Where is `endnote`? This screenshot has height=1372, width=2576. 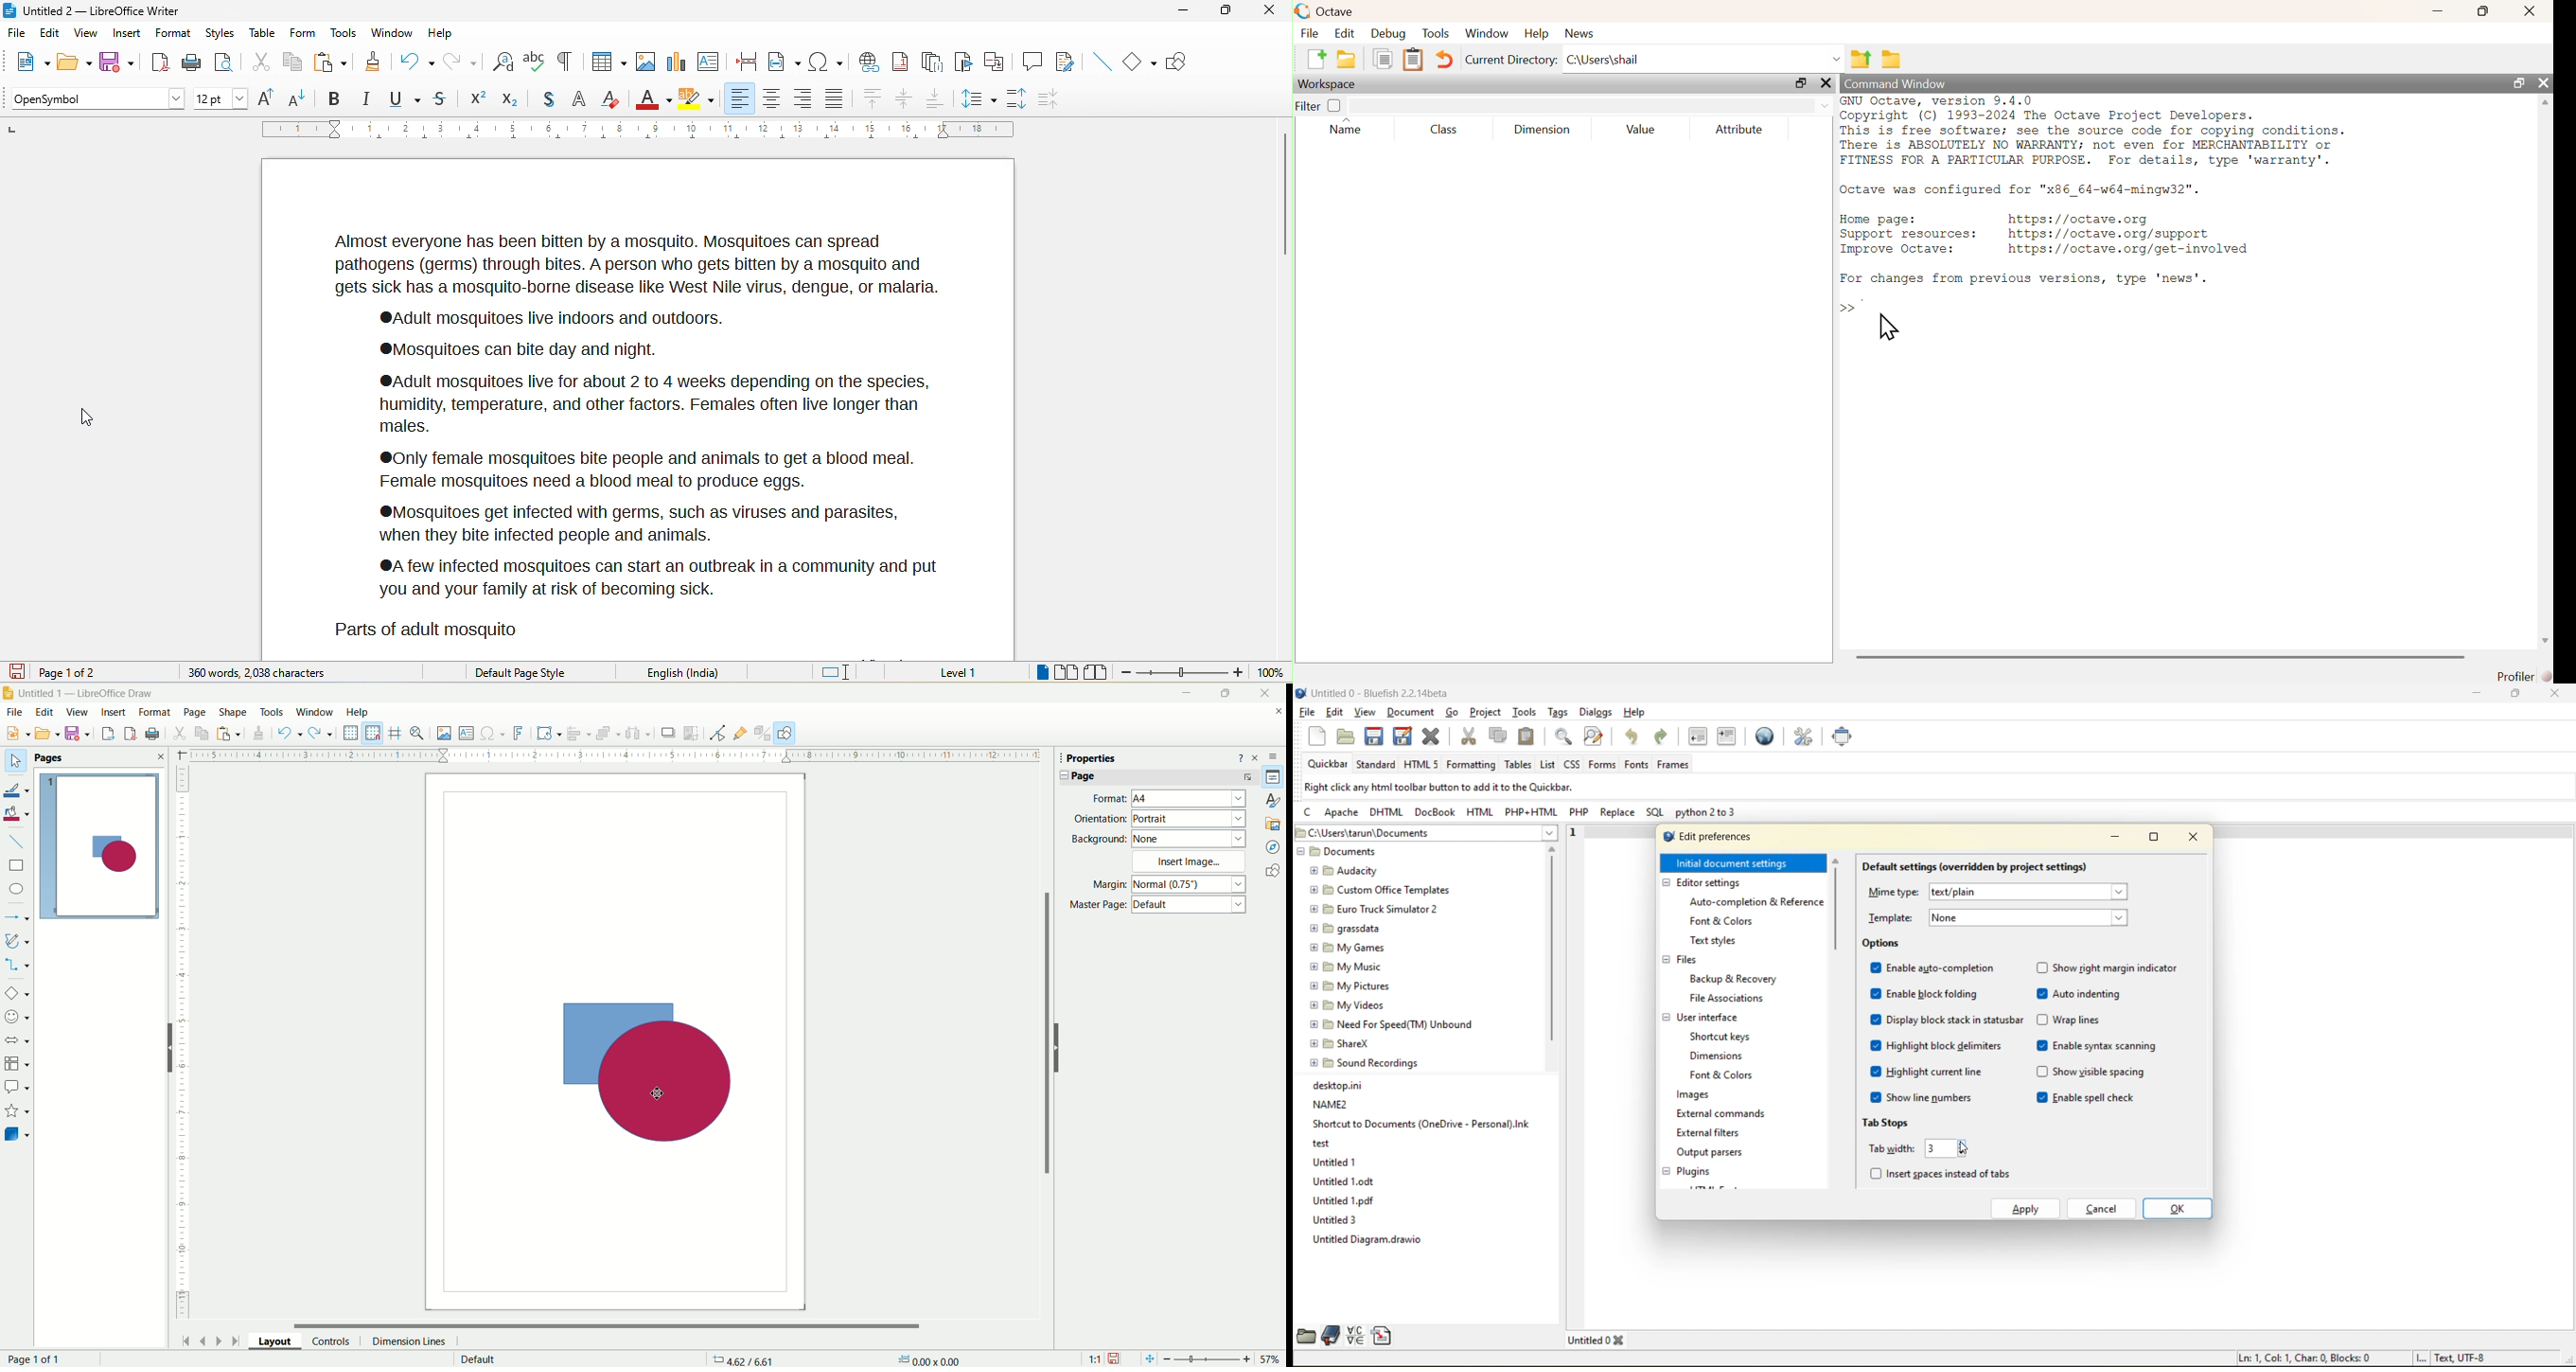
endnote is located at coordinates (934, 63).